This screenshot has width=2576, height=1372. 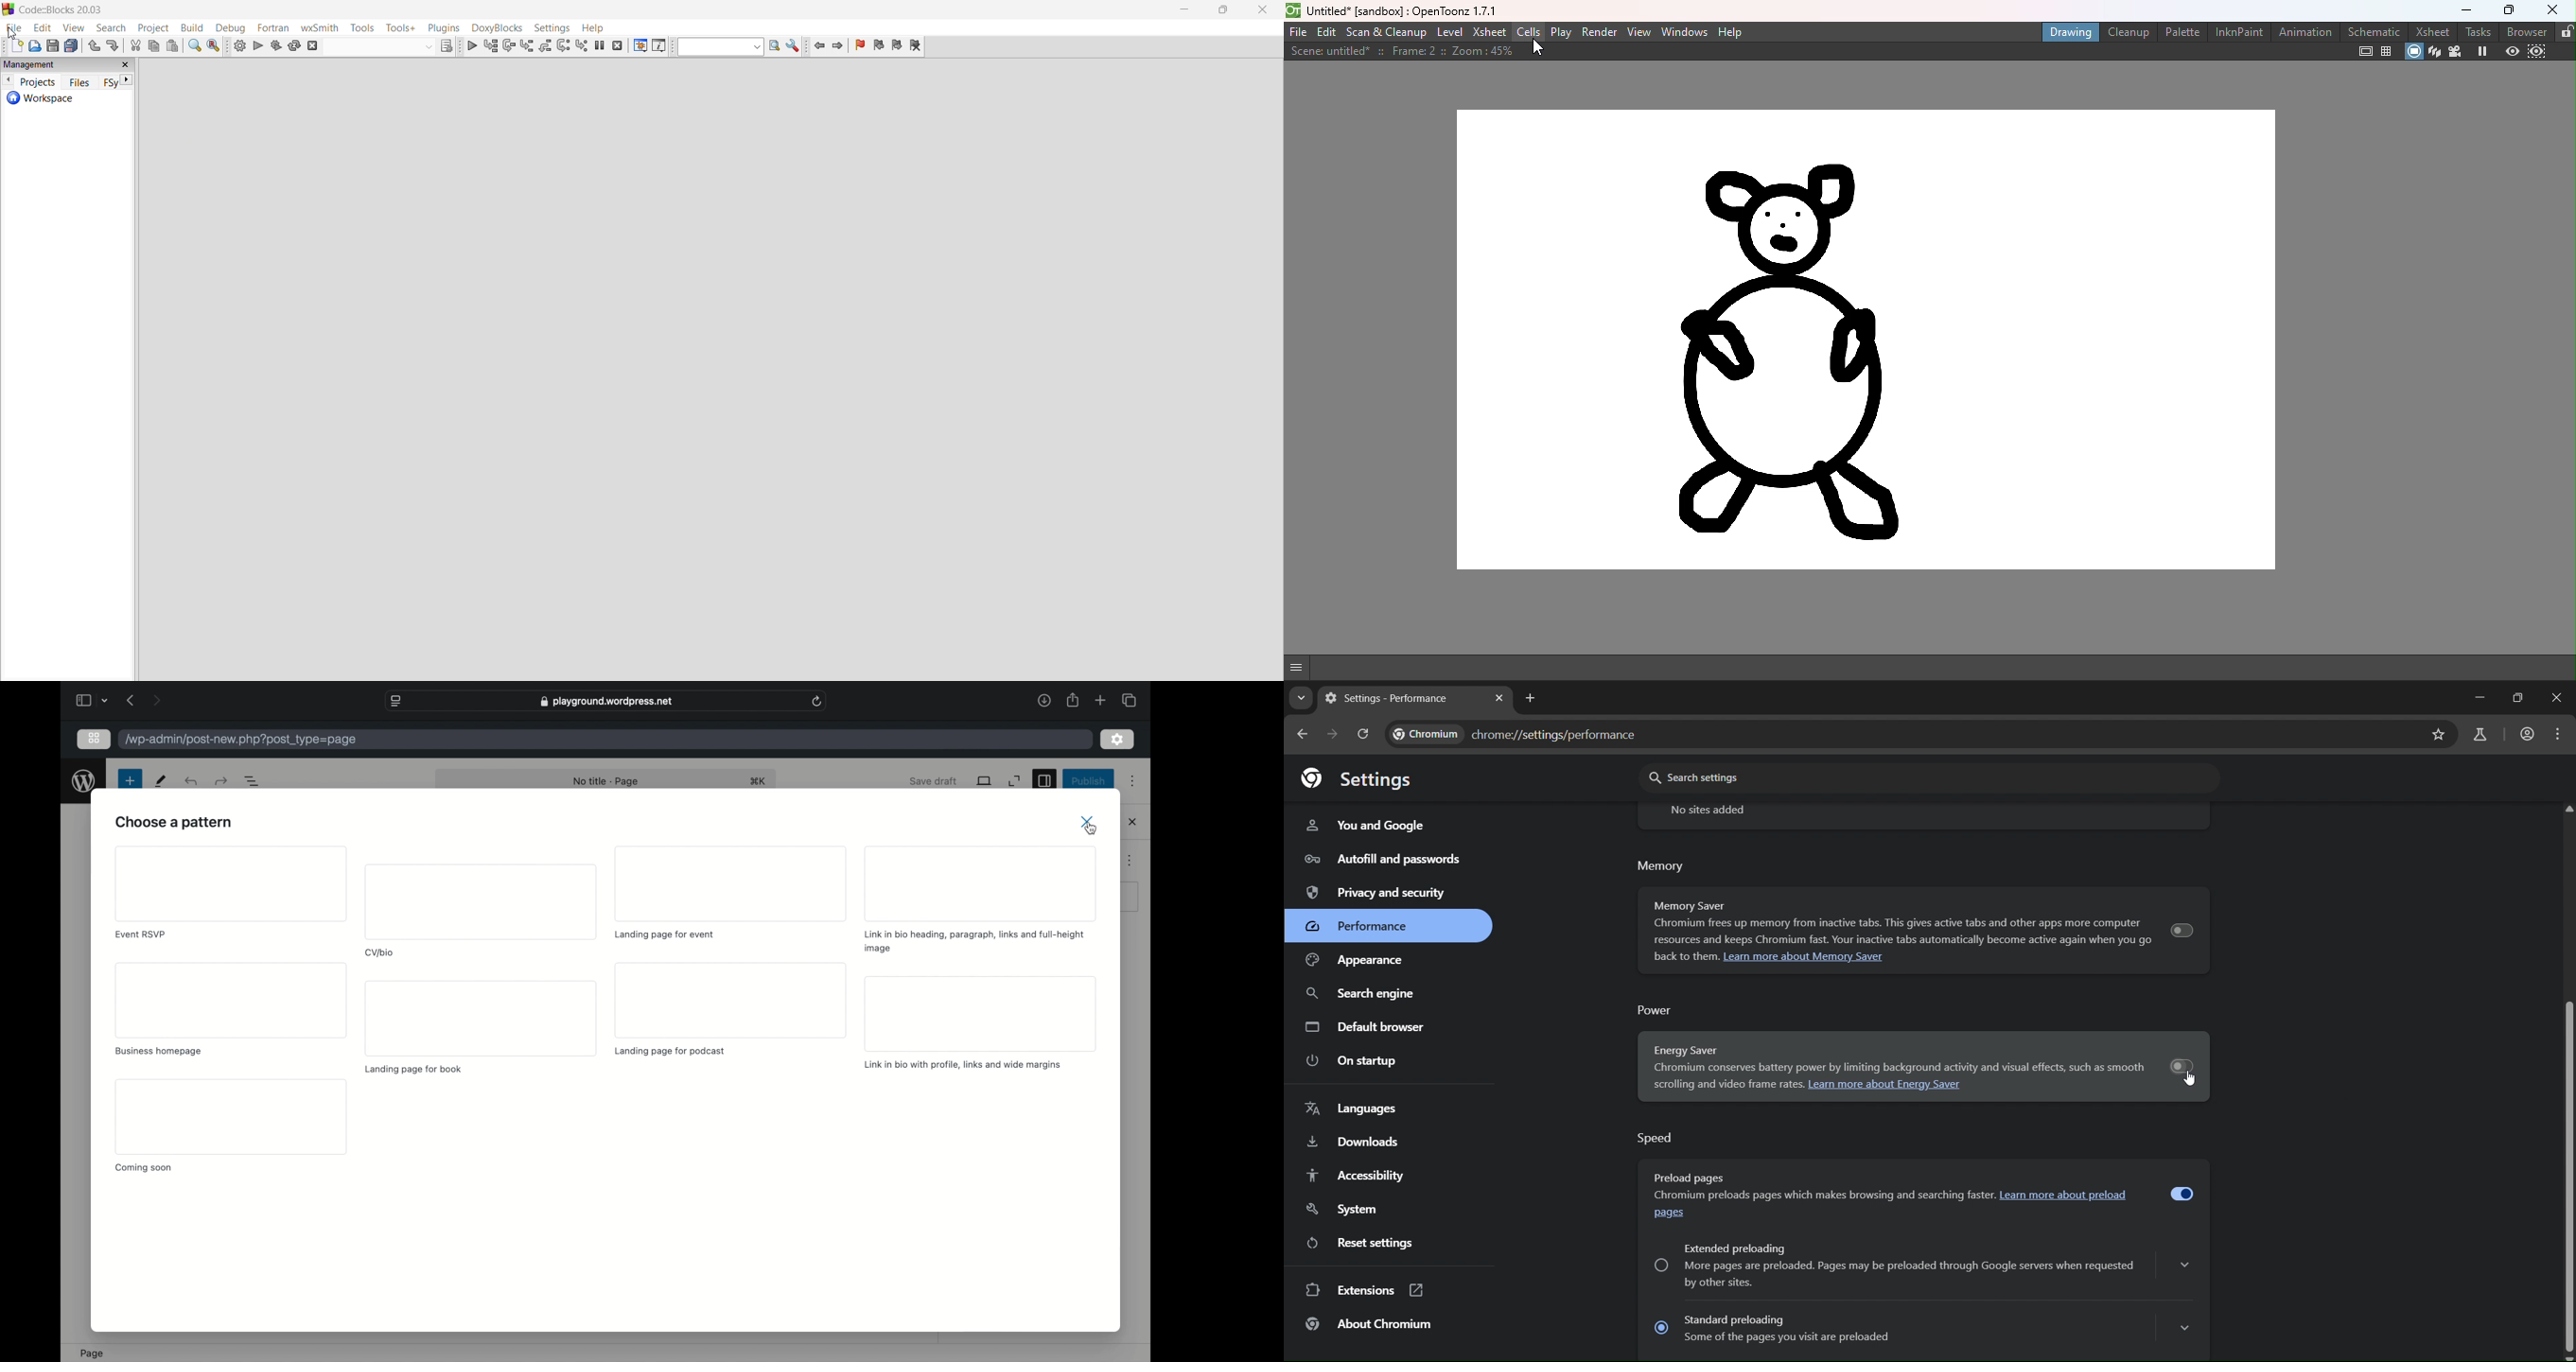 What do you see at coordinates (1359, 779) in the screenshot?
I see `settings` at bounding box center [1359, 779].